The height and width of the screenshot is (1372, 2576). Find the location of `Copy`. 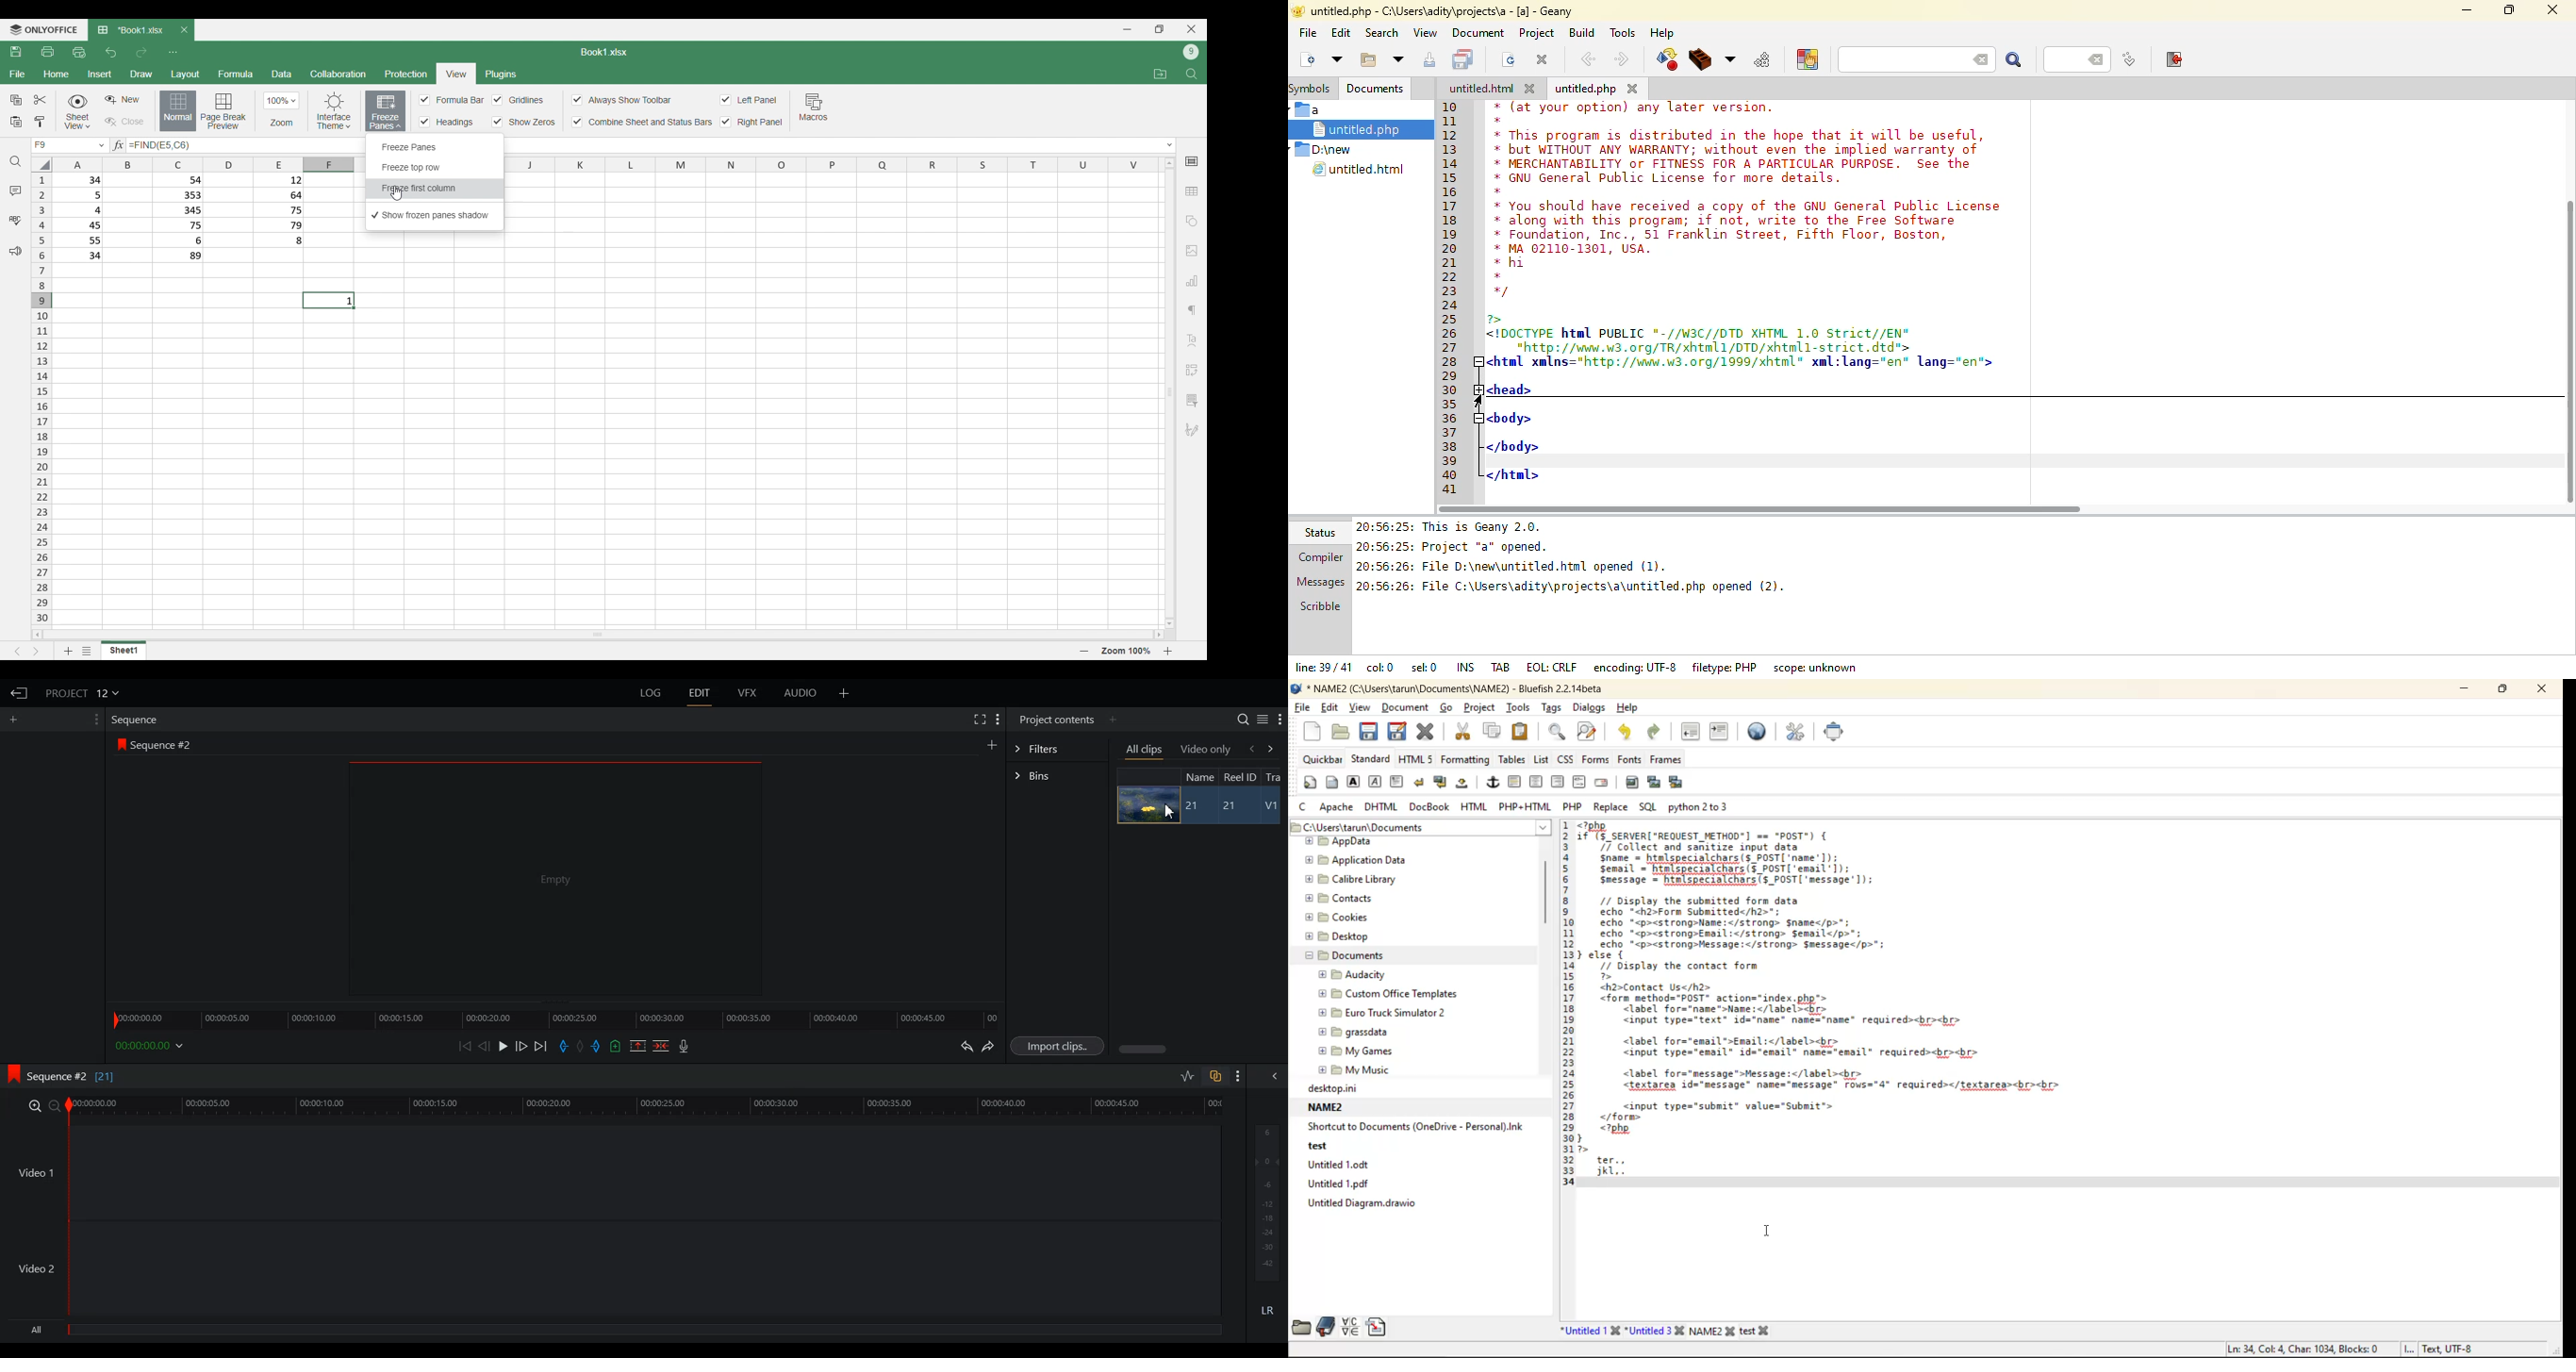

Copy is located at coordinates (16, 100).